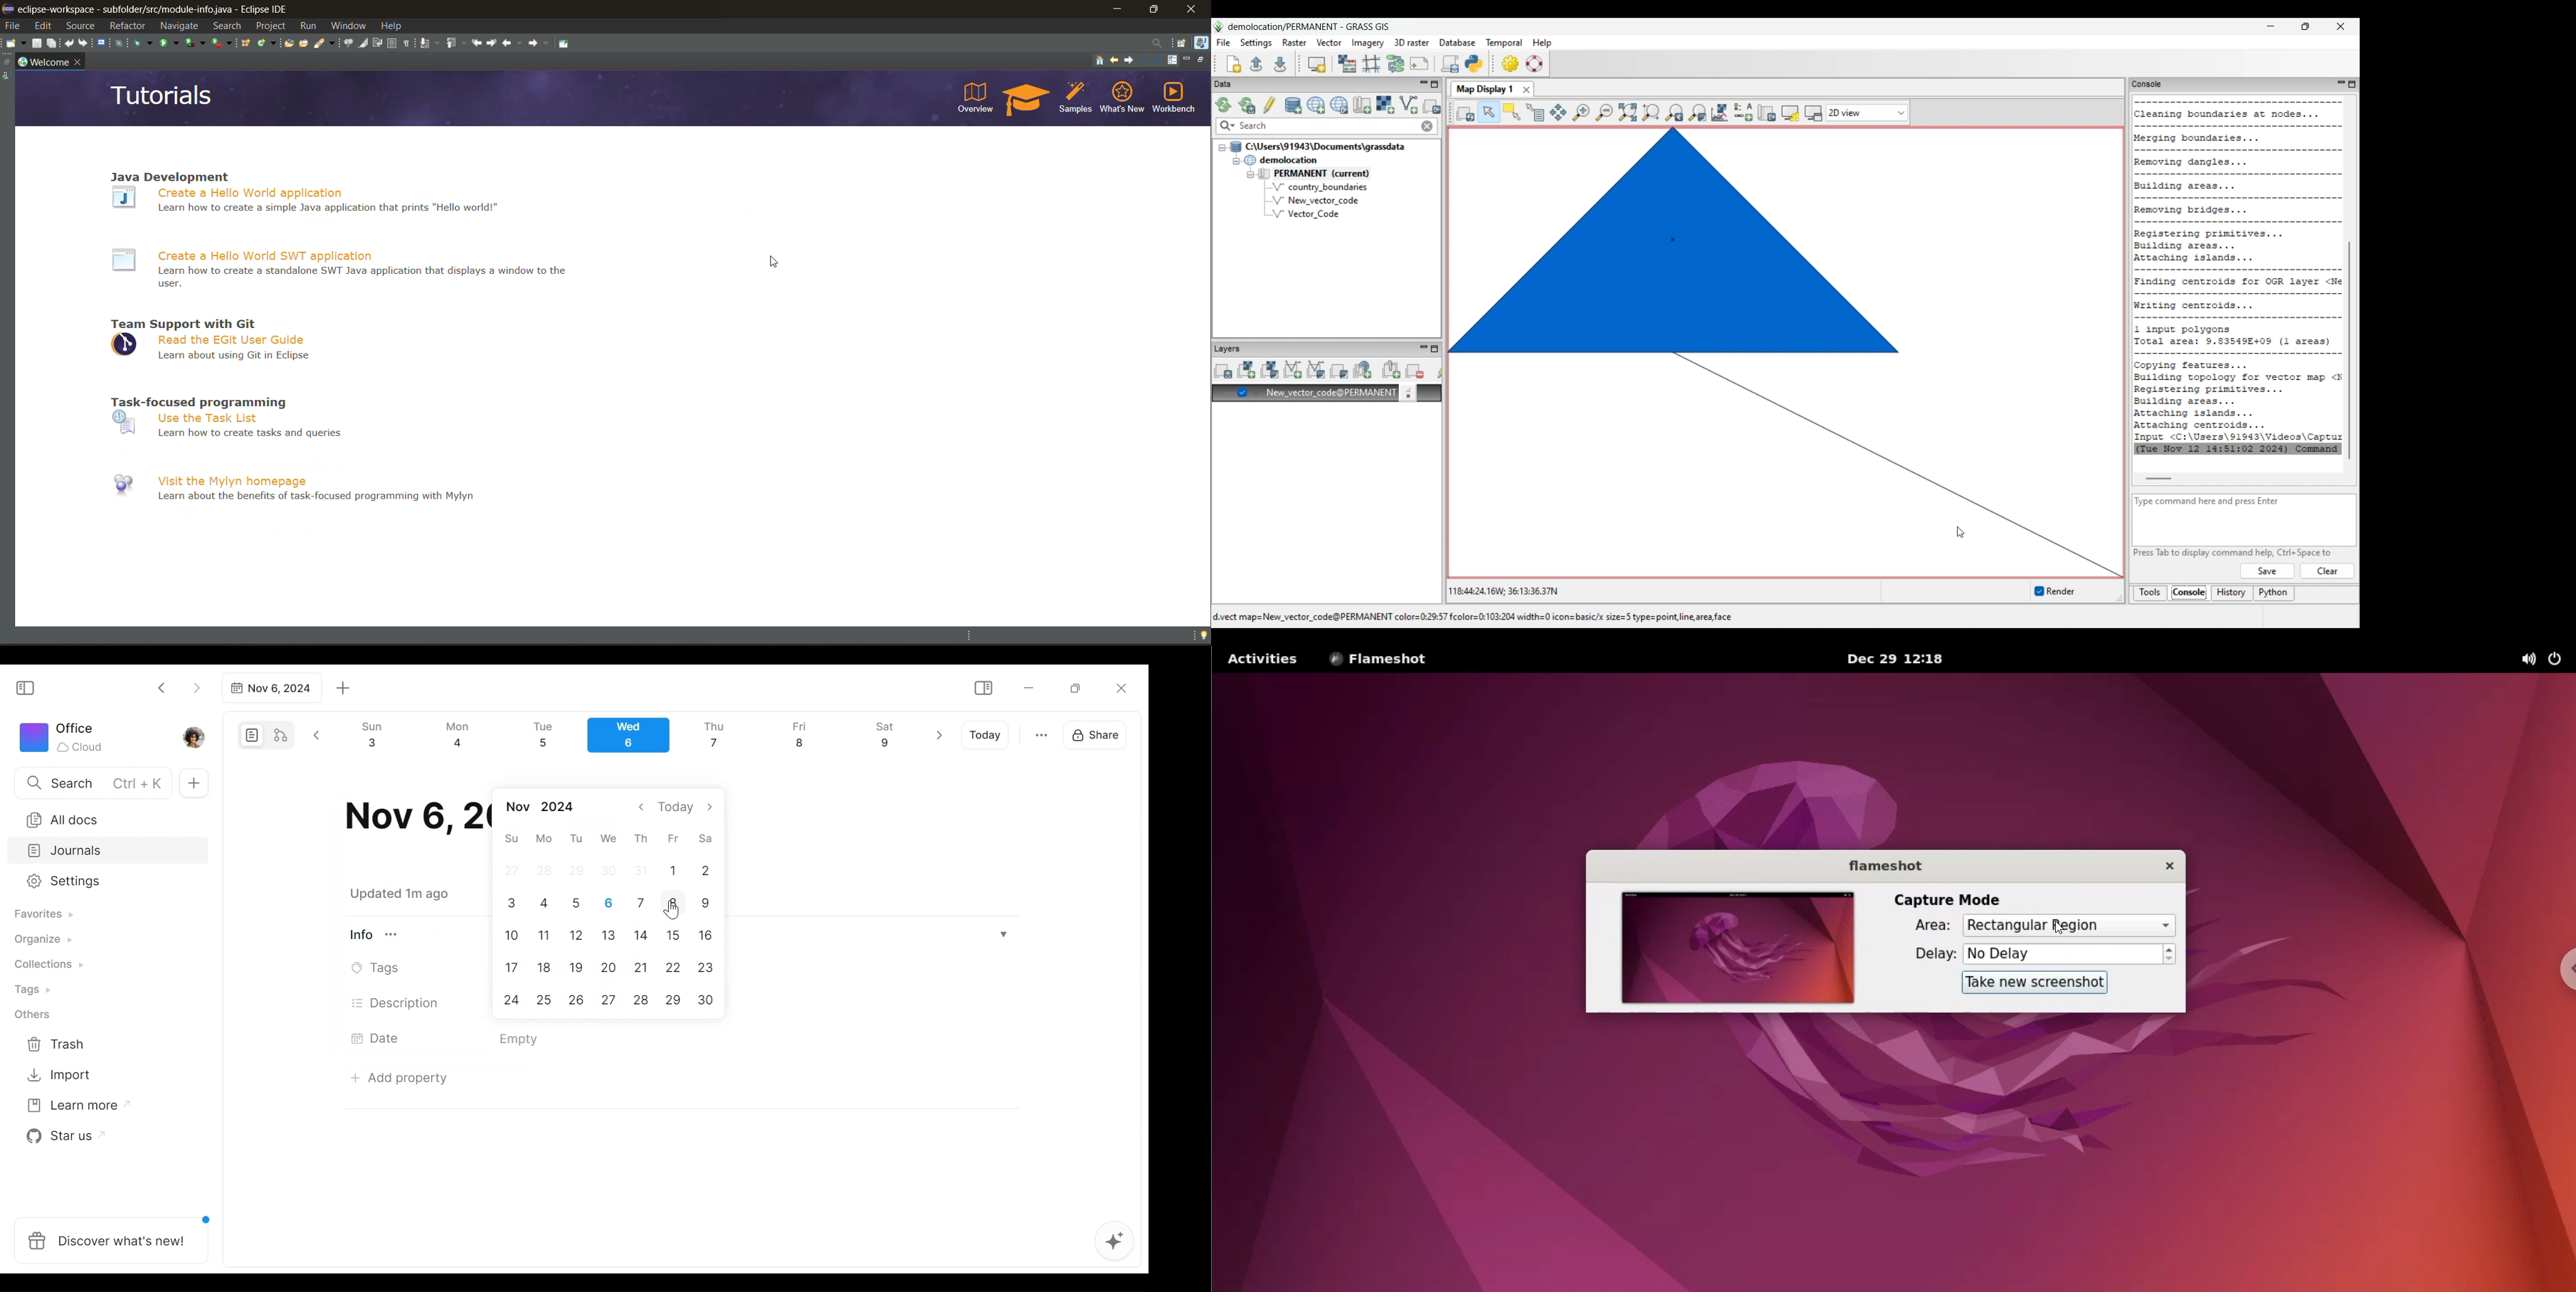 This screenshot has height=1316, width=2576. Describe the element at coordinates (480, 42) in the screenshot. I see `previous edit location` at that location.